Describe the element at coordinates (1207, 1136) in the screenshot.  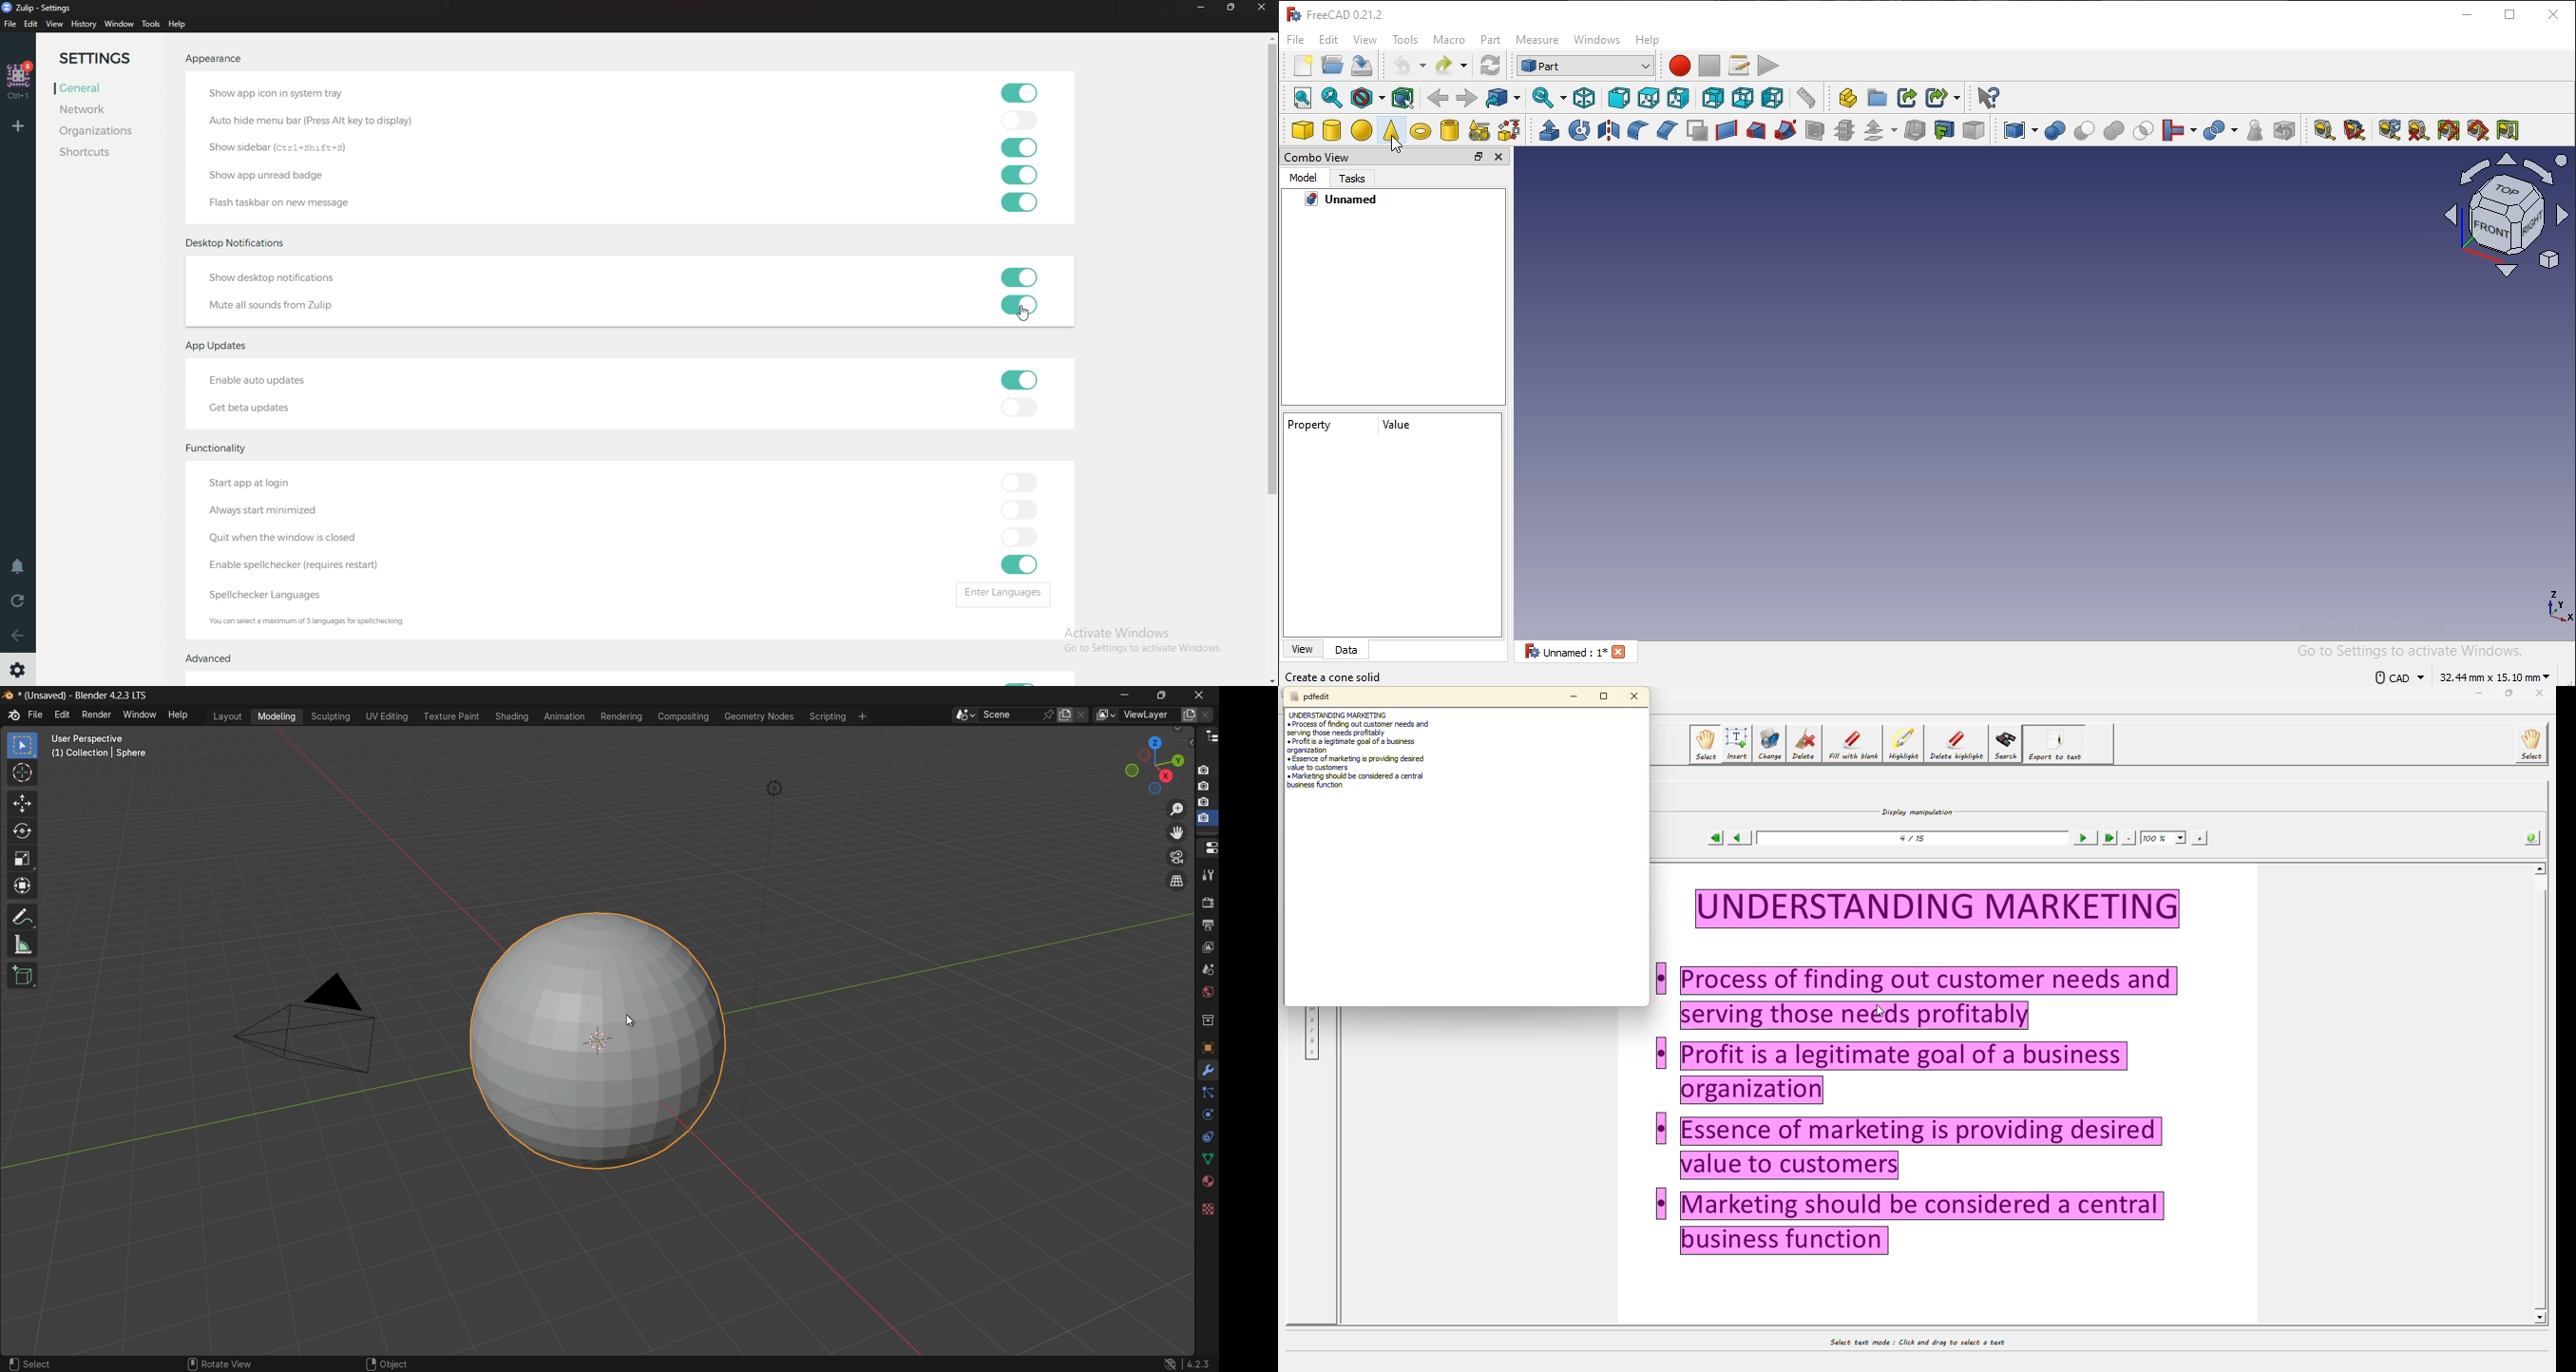
I see `constraint` at that location.